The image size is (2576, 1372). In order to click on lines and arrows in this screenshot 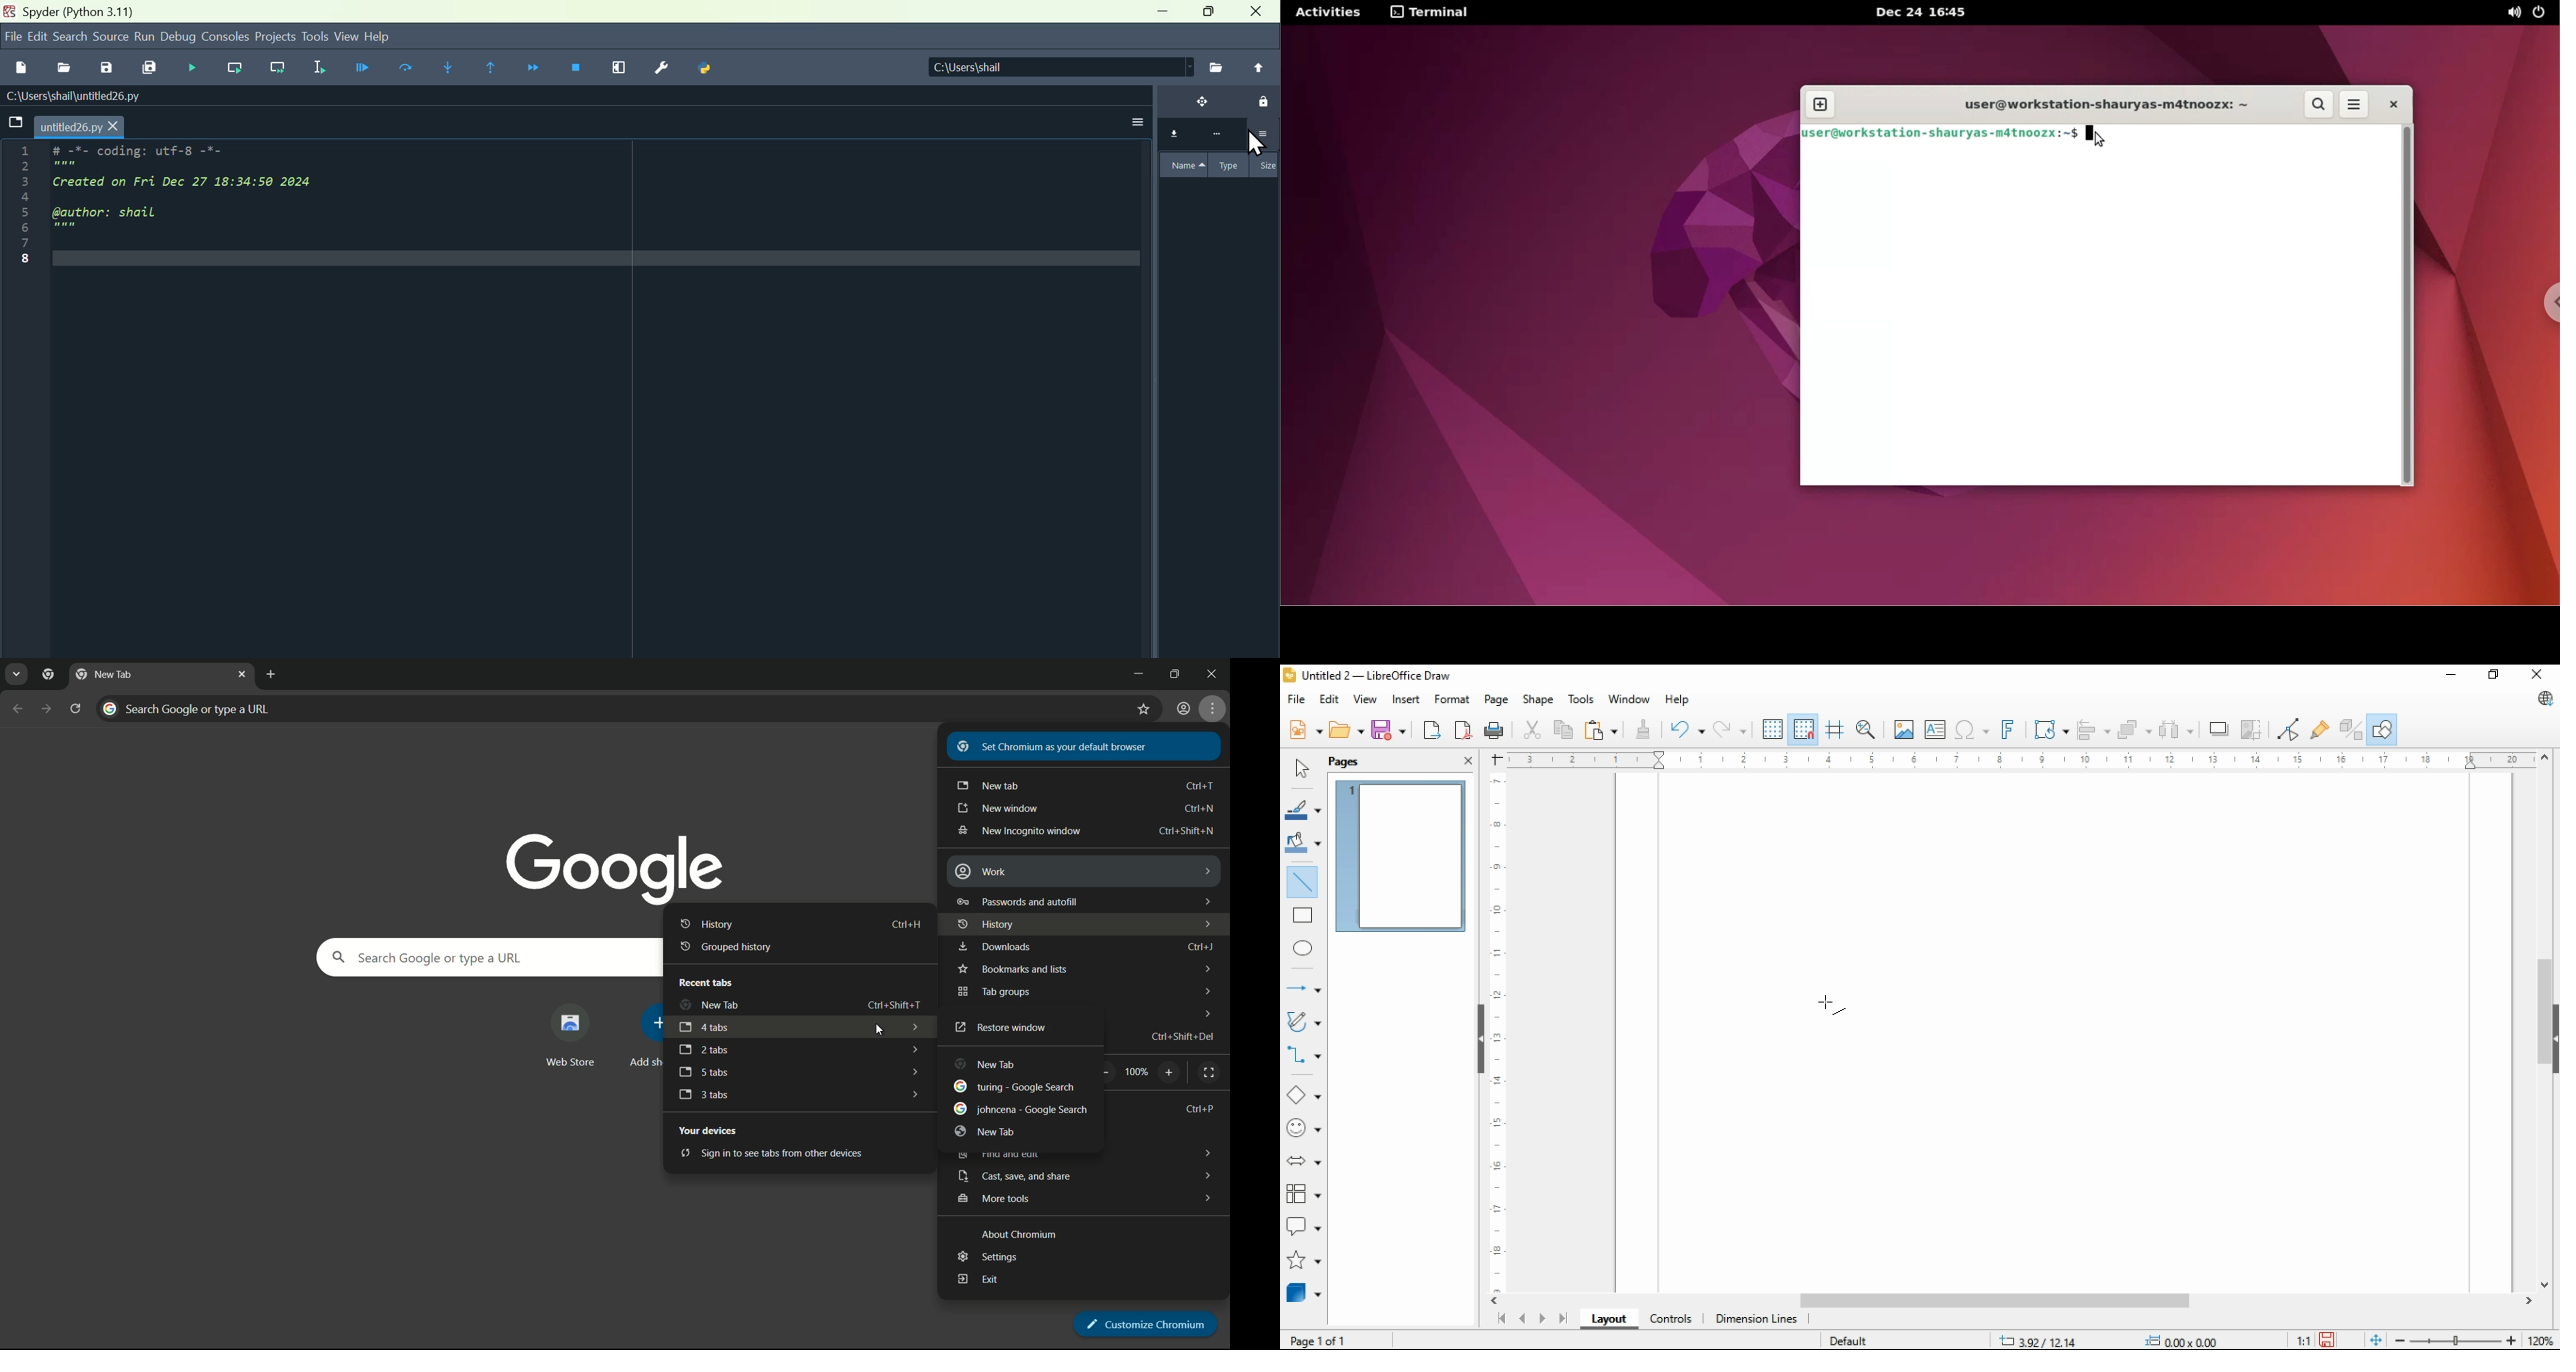, I will do `click(1303, 989)`.